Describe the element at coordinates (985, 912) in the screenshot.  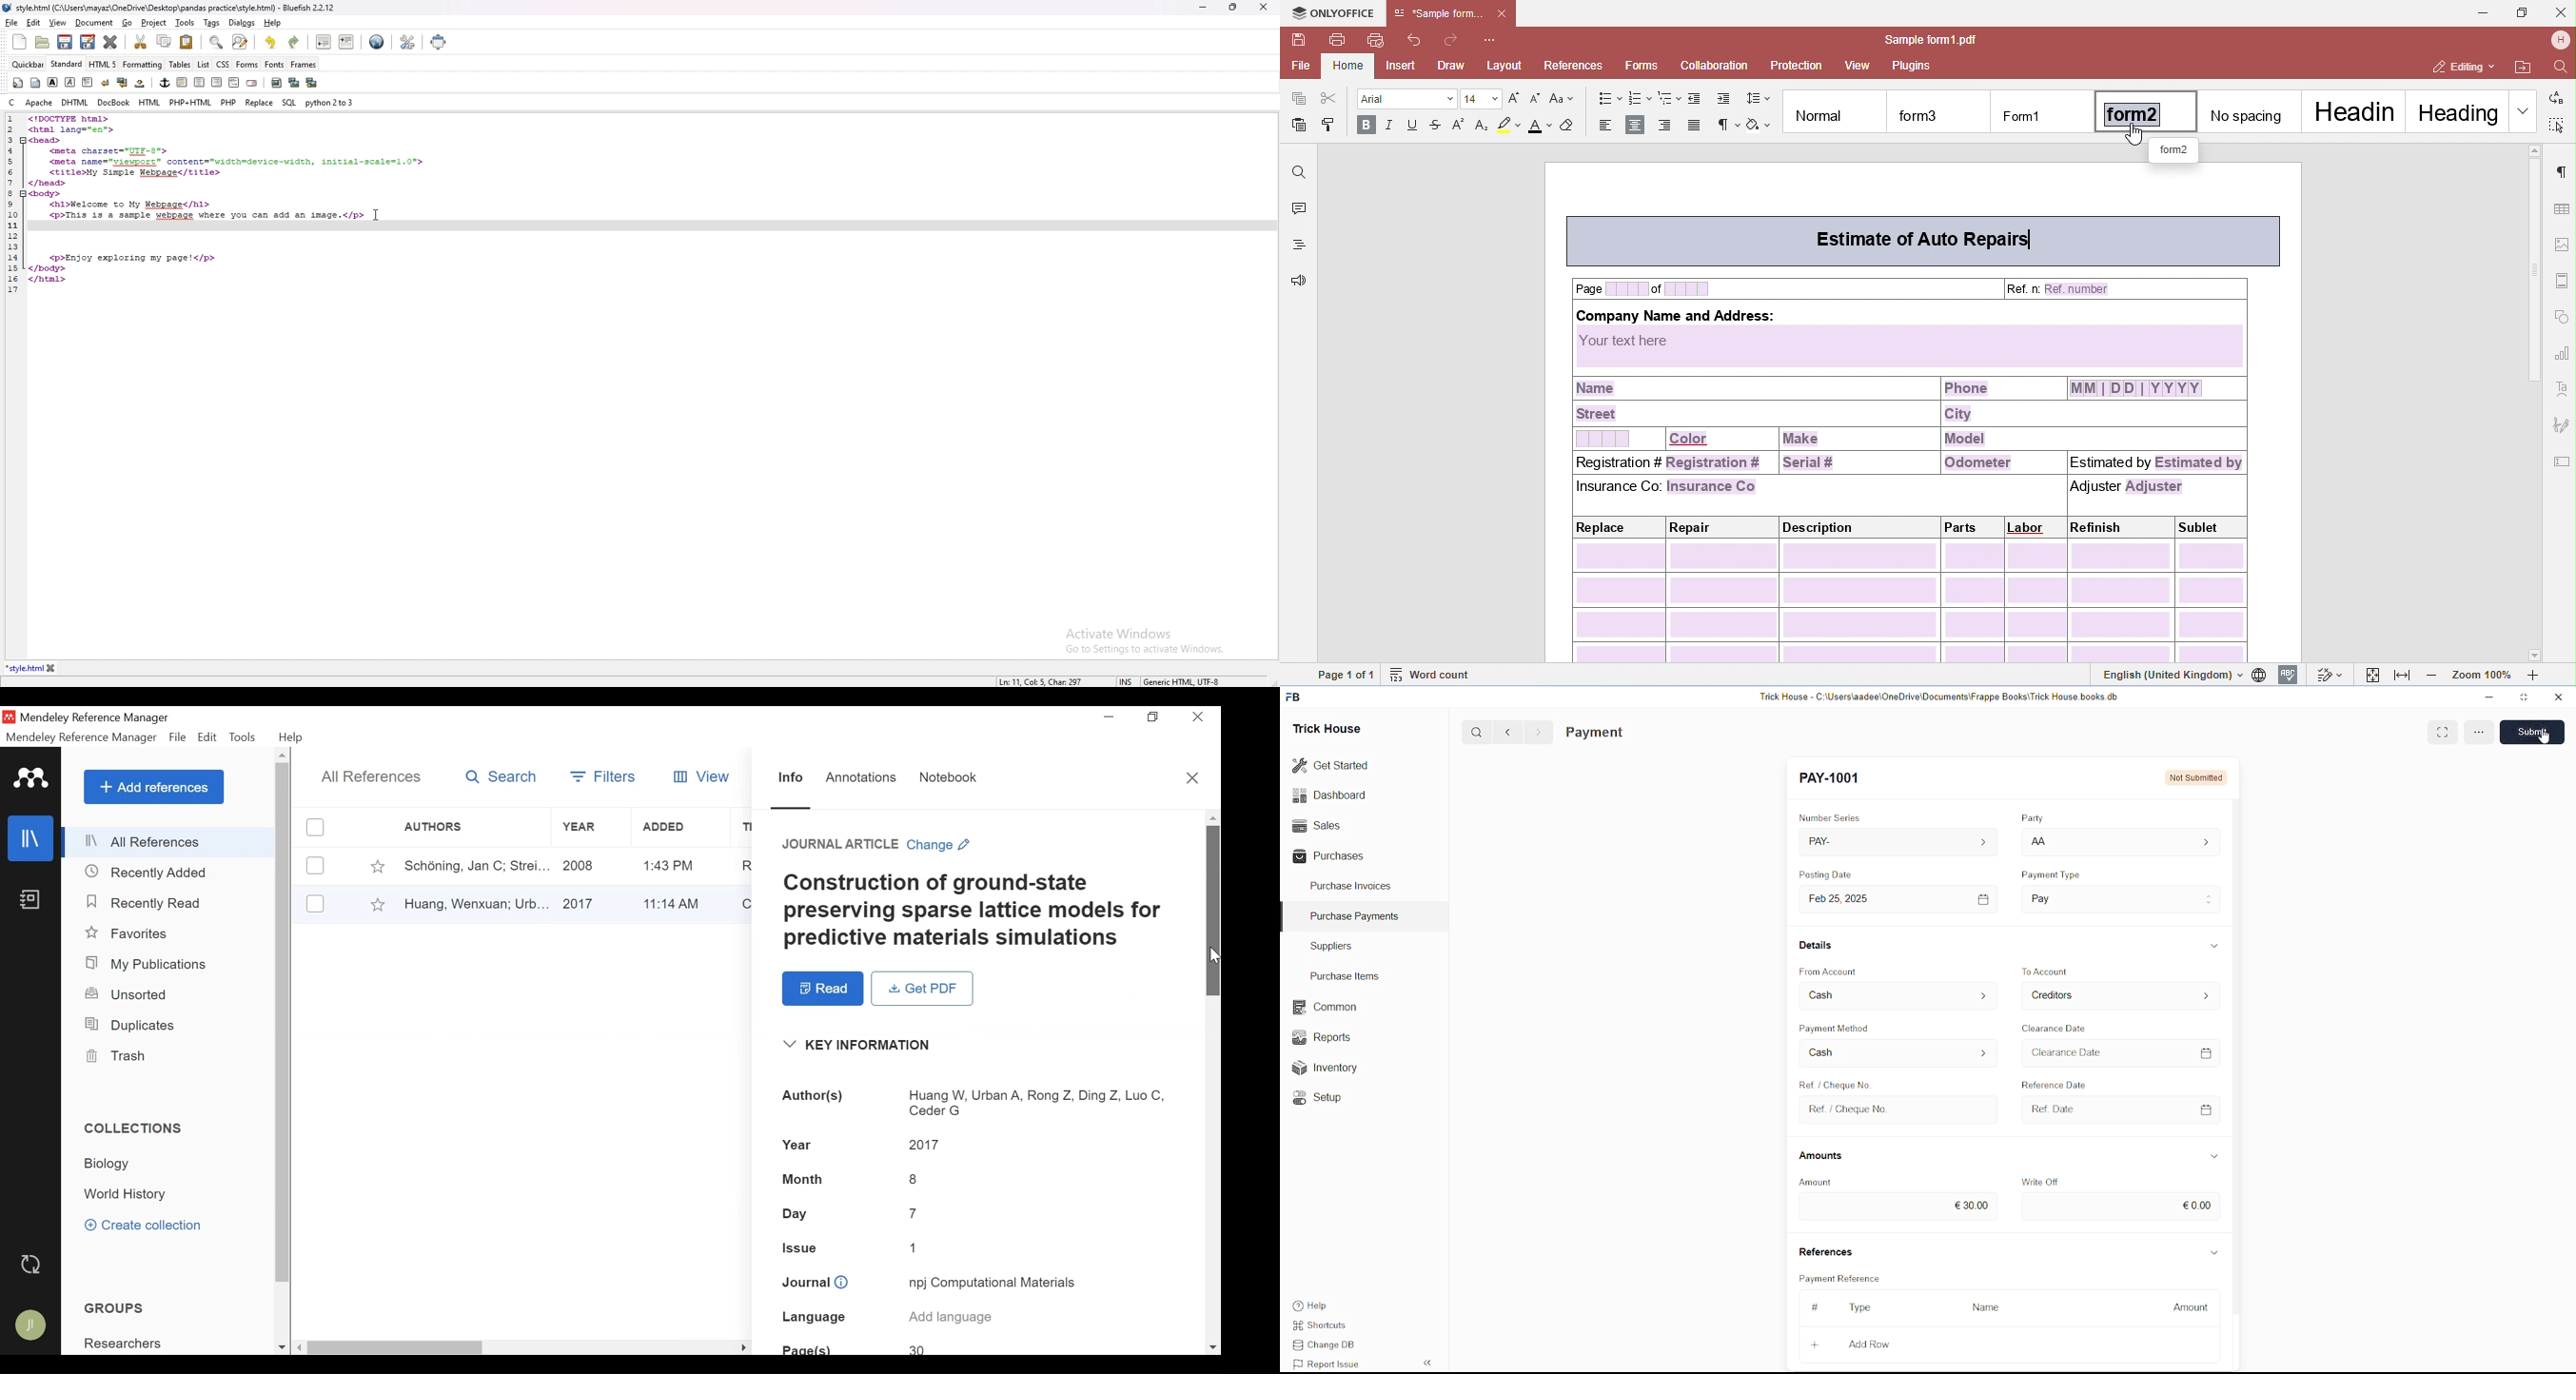
I see `Title` at that location.